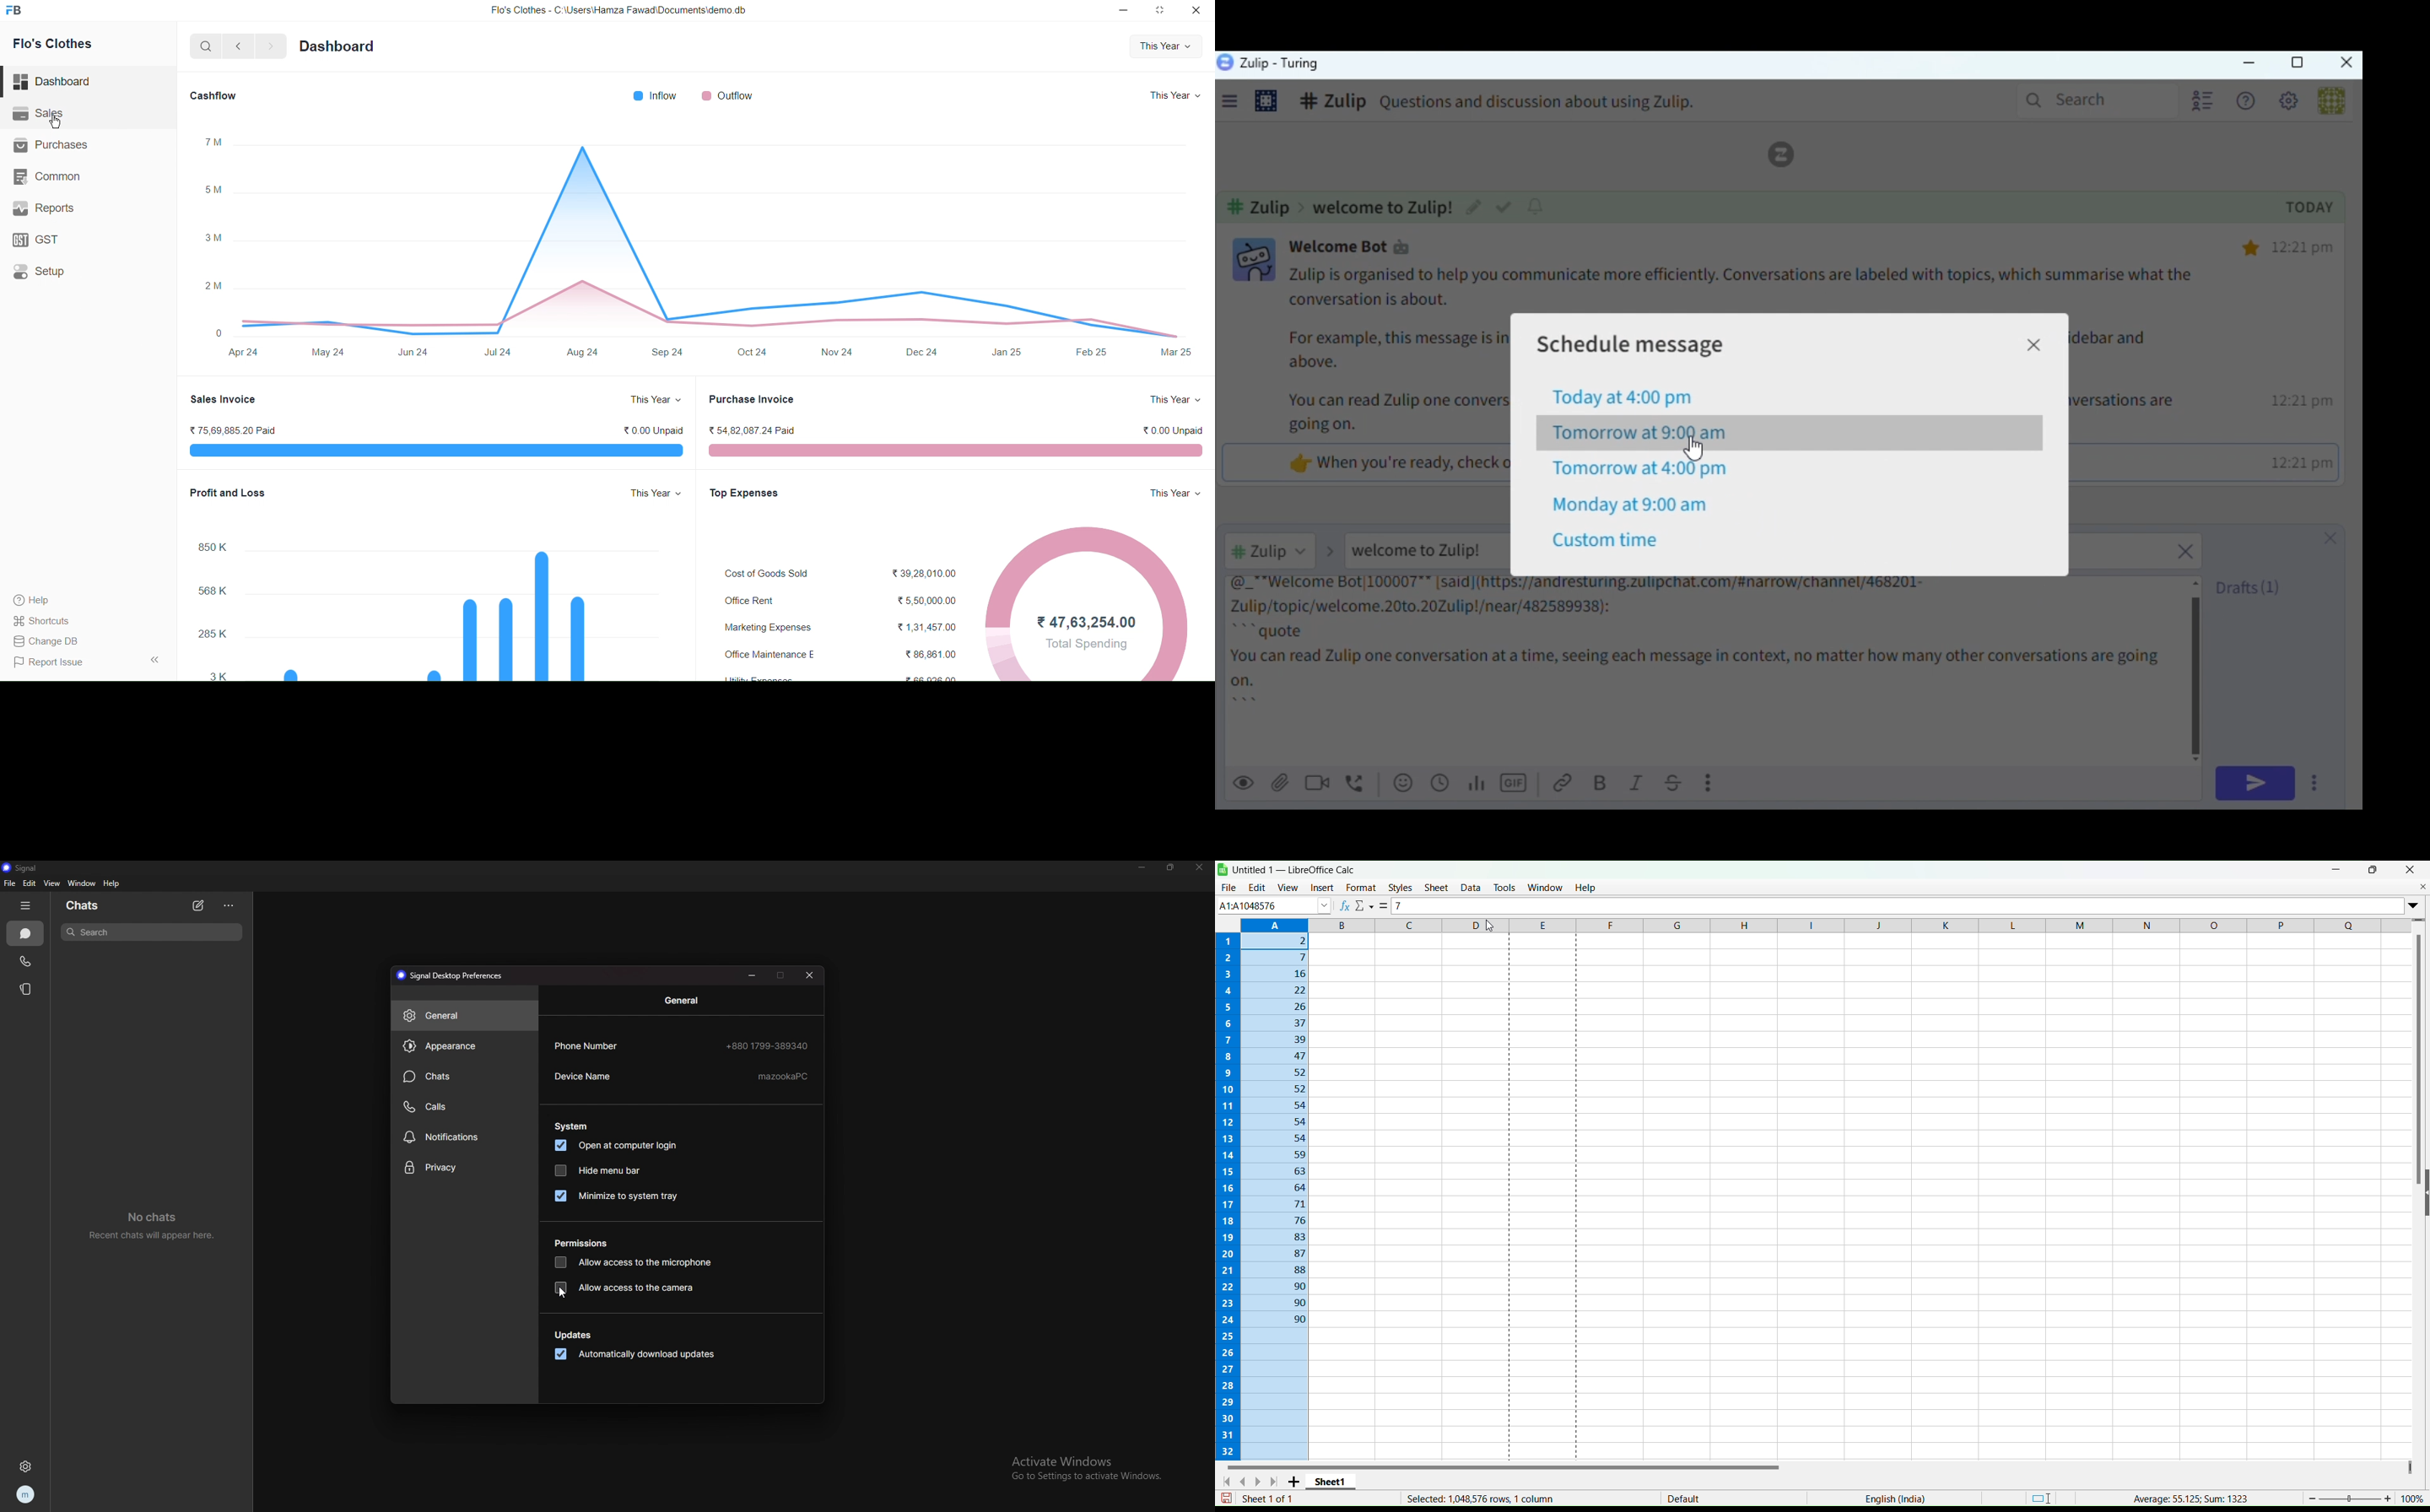  What do you see at coordinates (1143, 867) in the screenshot?
I see `minimize` at bounding box center [1143, 867].